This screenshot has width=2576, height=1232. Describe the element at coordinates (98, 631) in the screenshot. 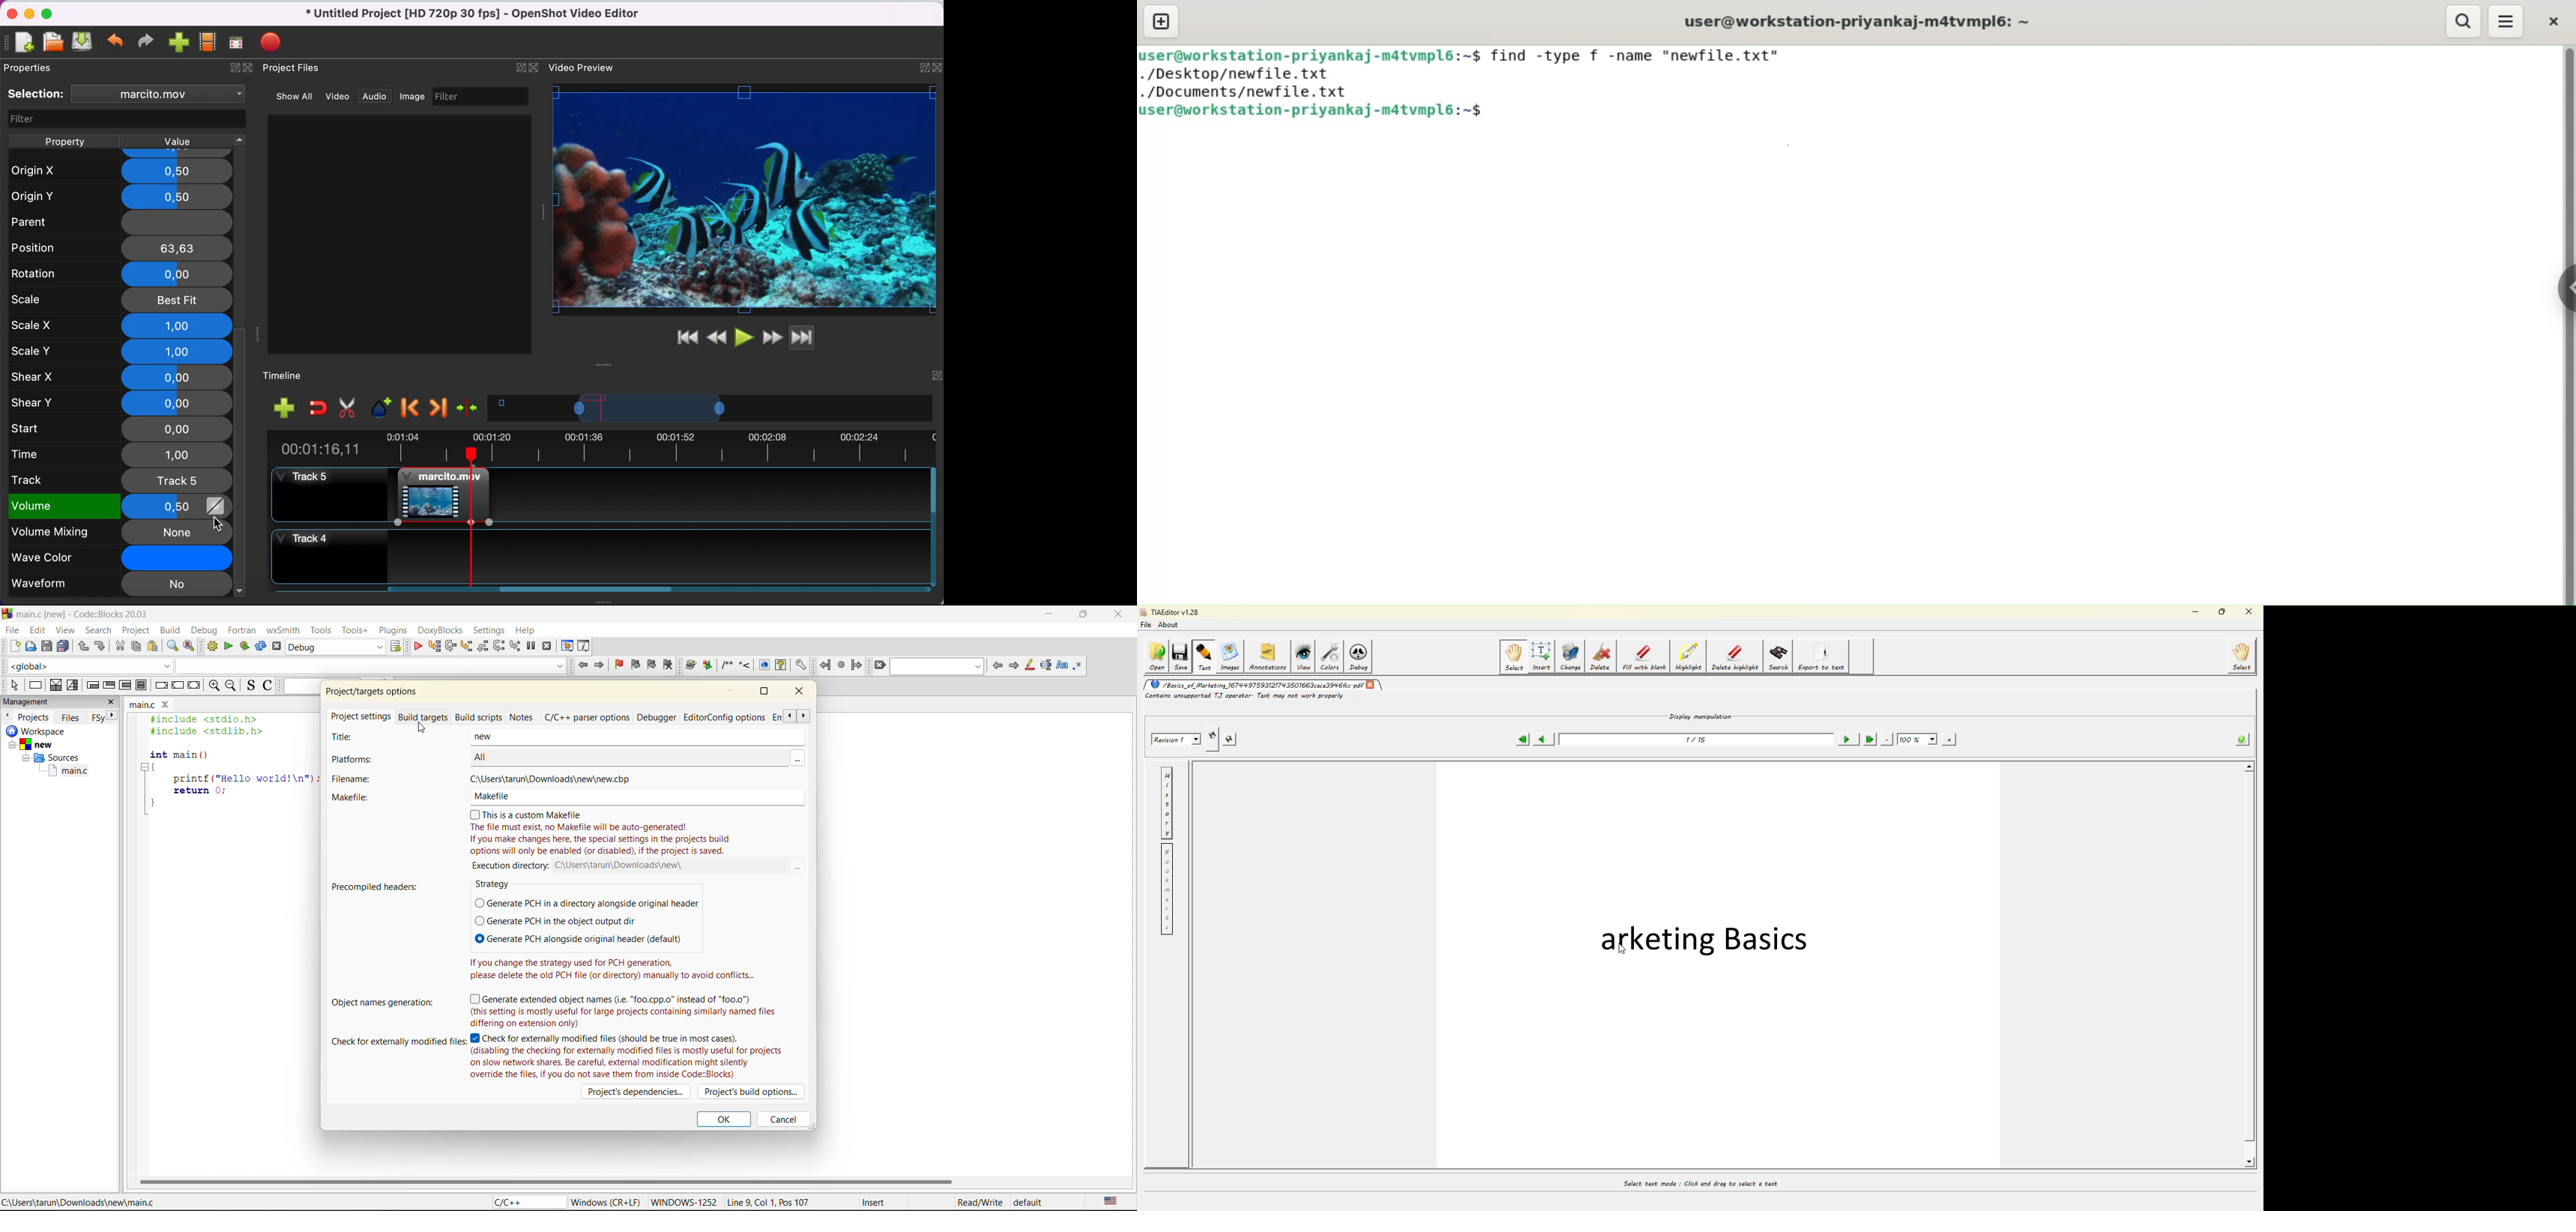

I see `search` at that location.